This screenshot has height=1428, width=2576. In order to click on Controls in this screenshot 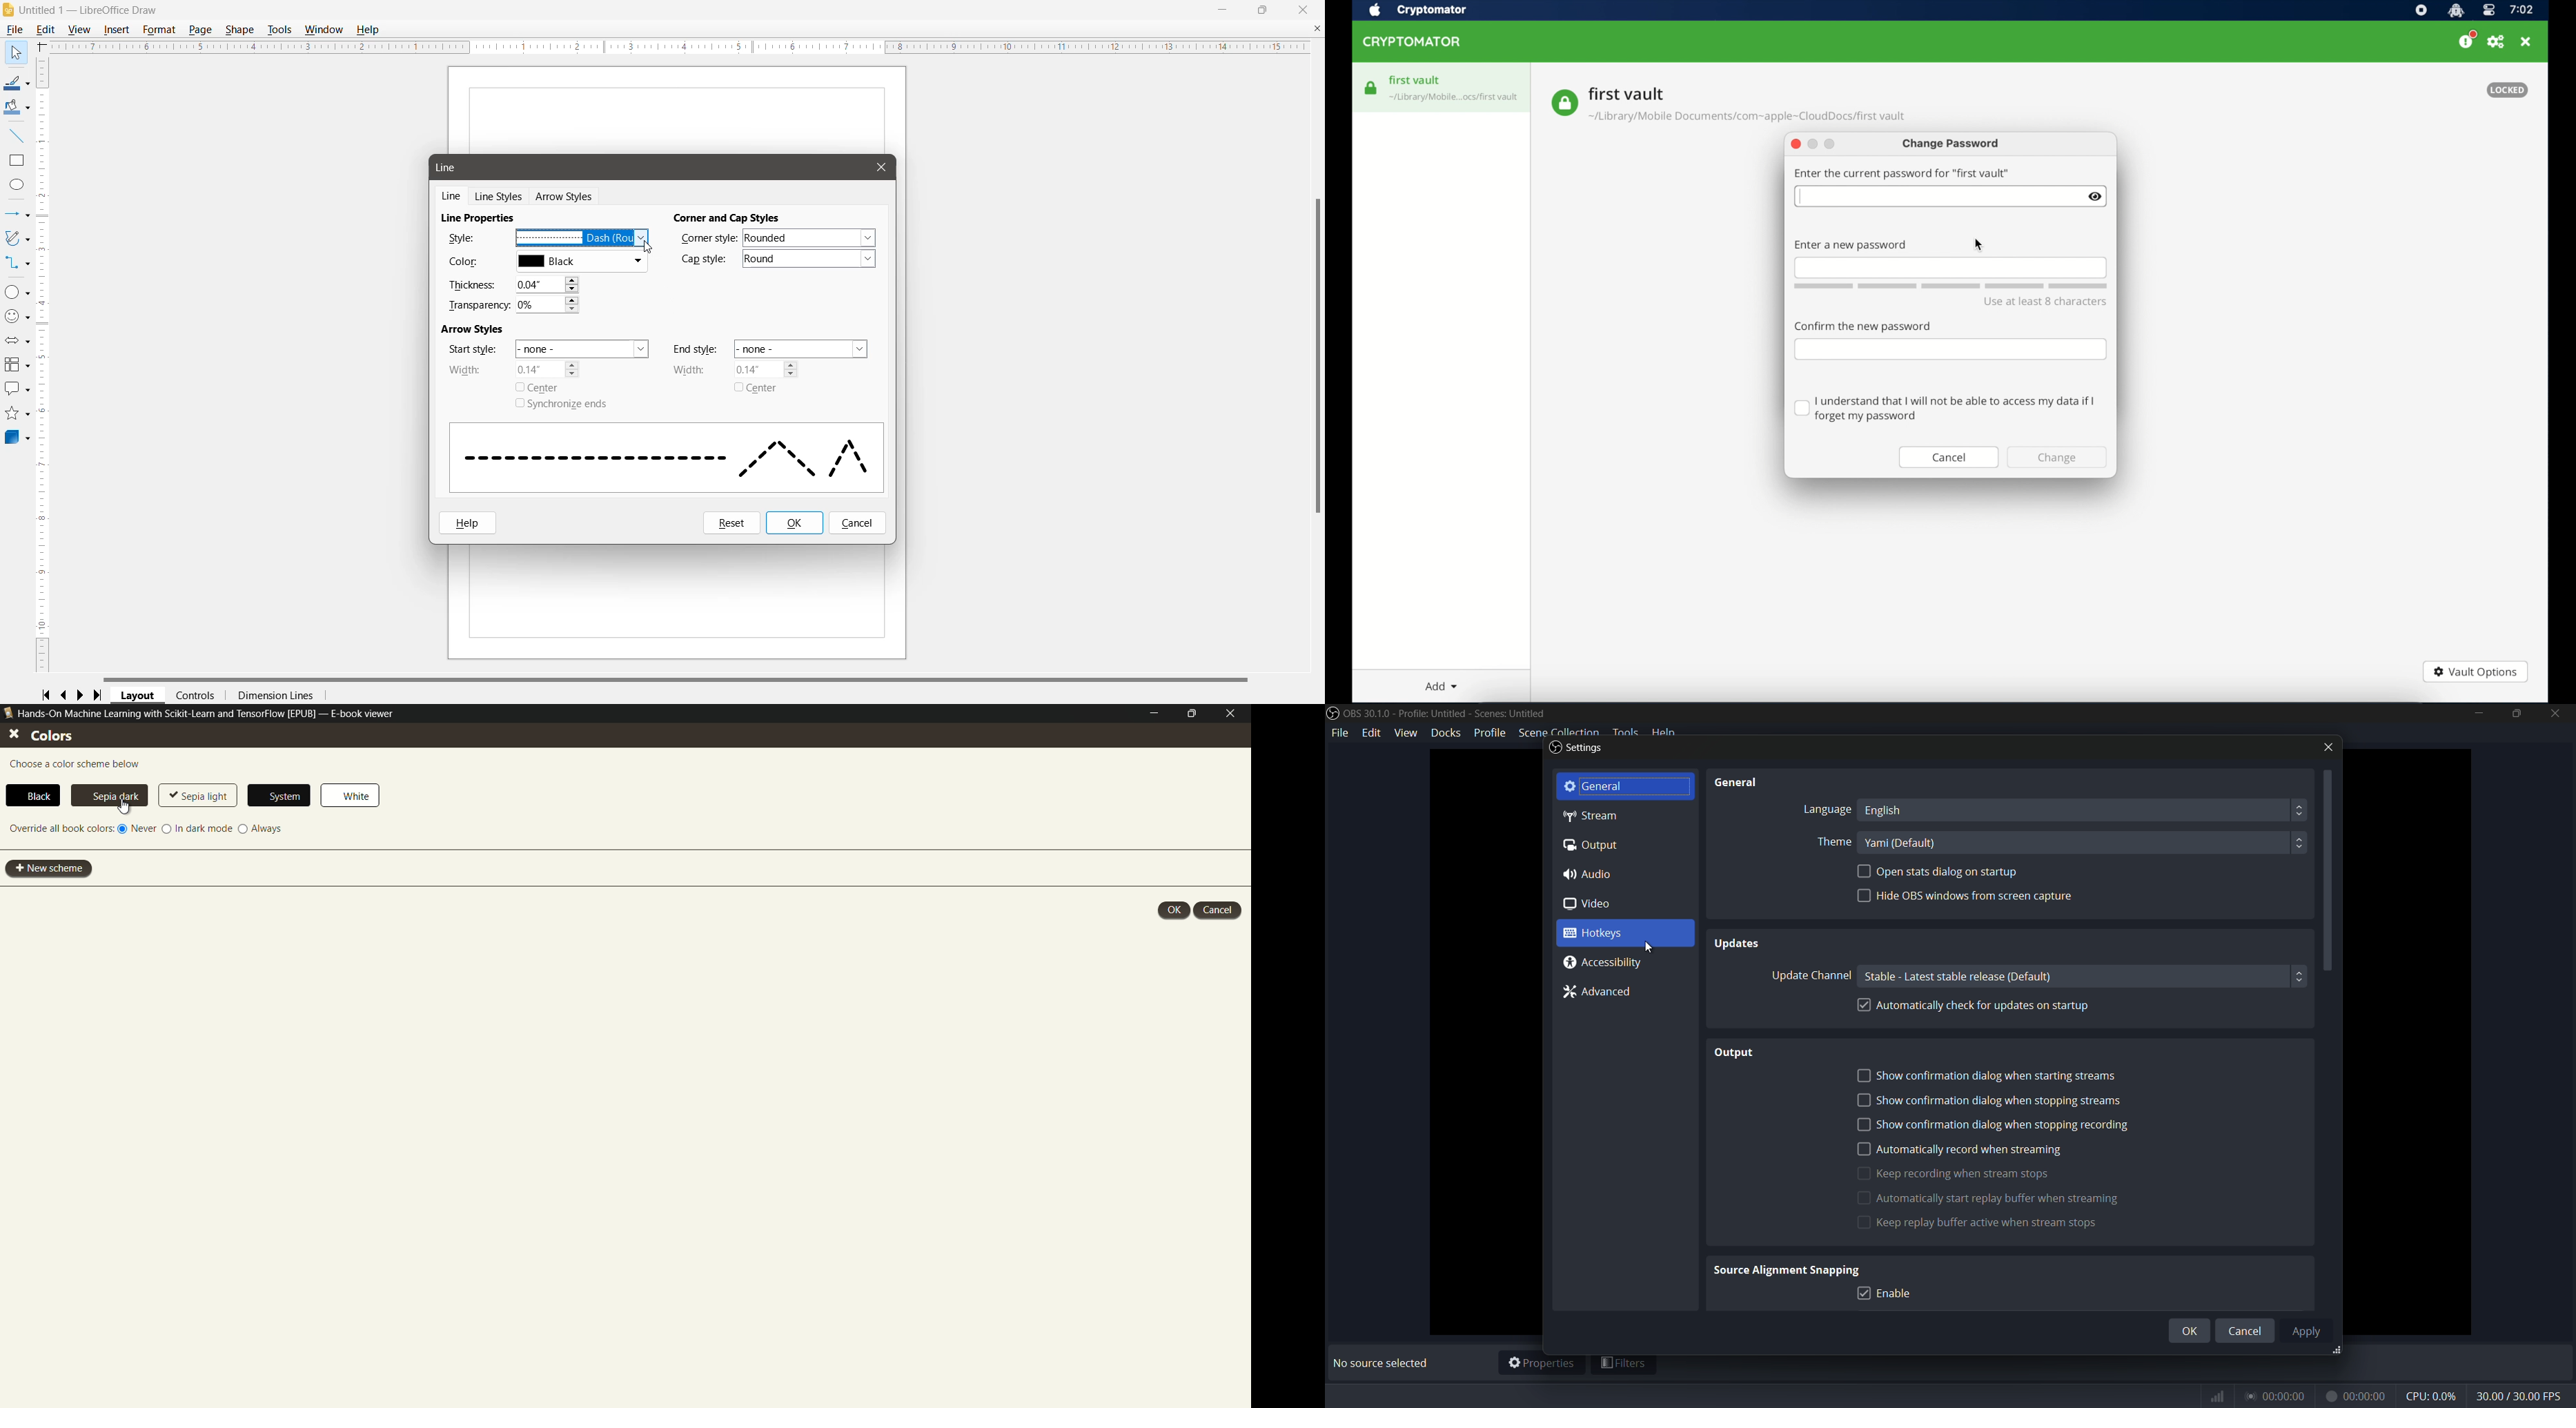, I will do `click(196, 696)`.